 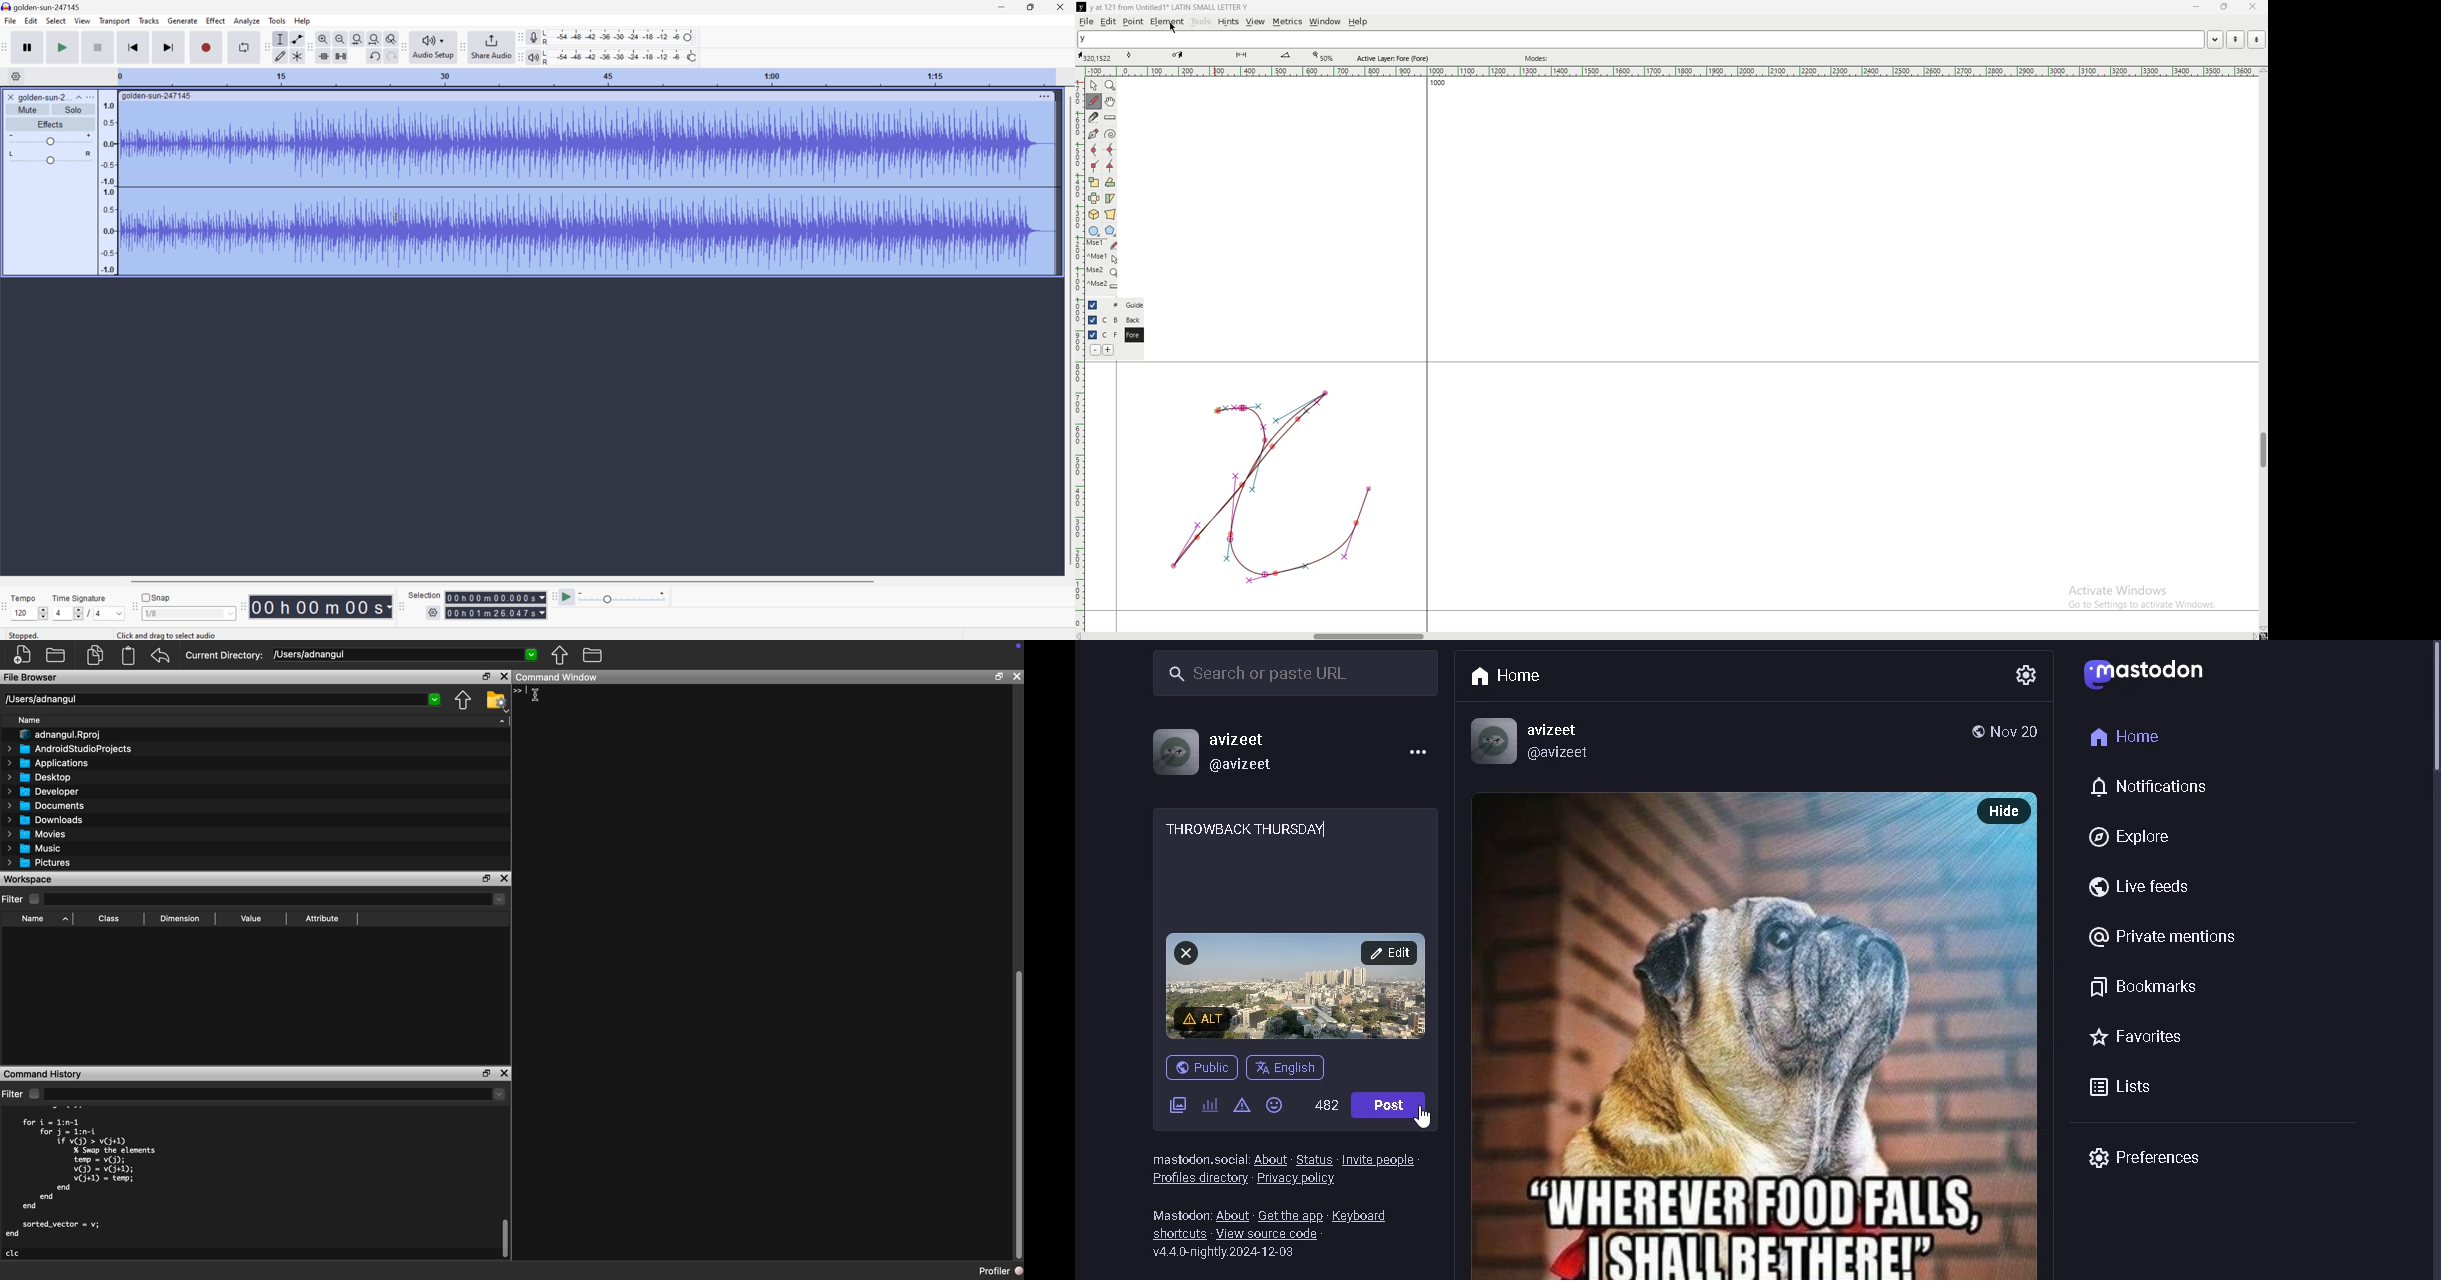 What do you see at coordinates (1094, 150) in the screenshot?
I see `add a curve point` at bounding box center [1094, 150].